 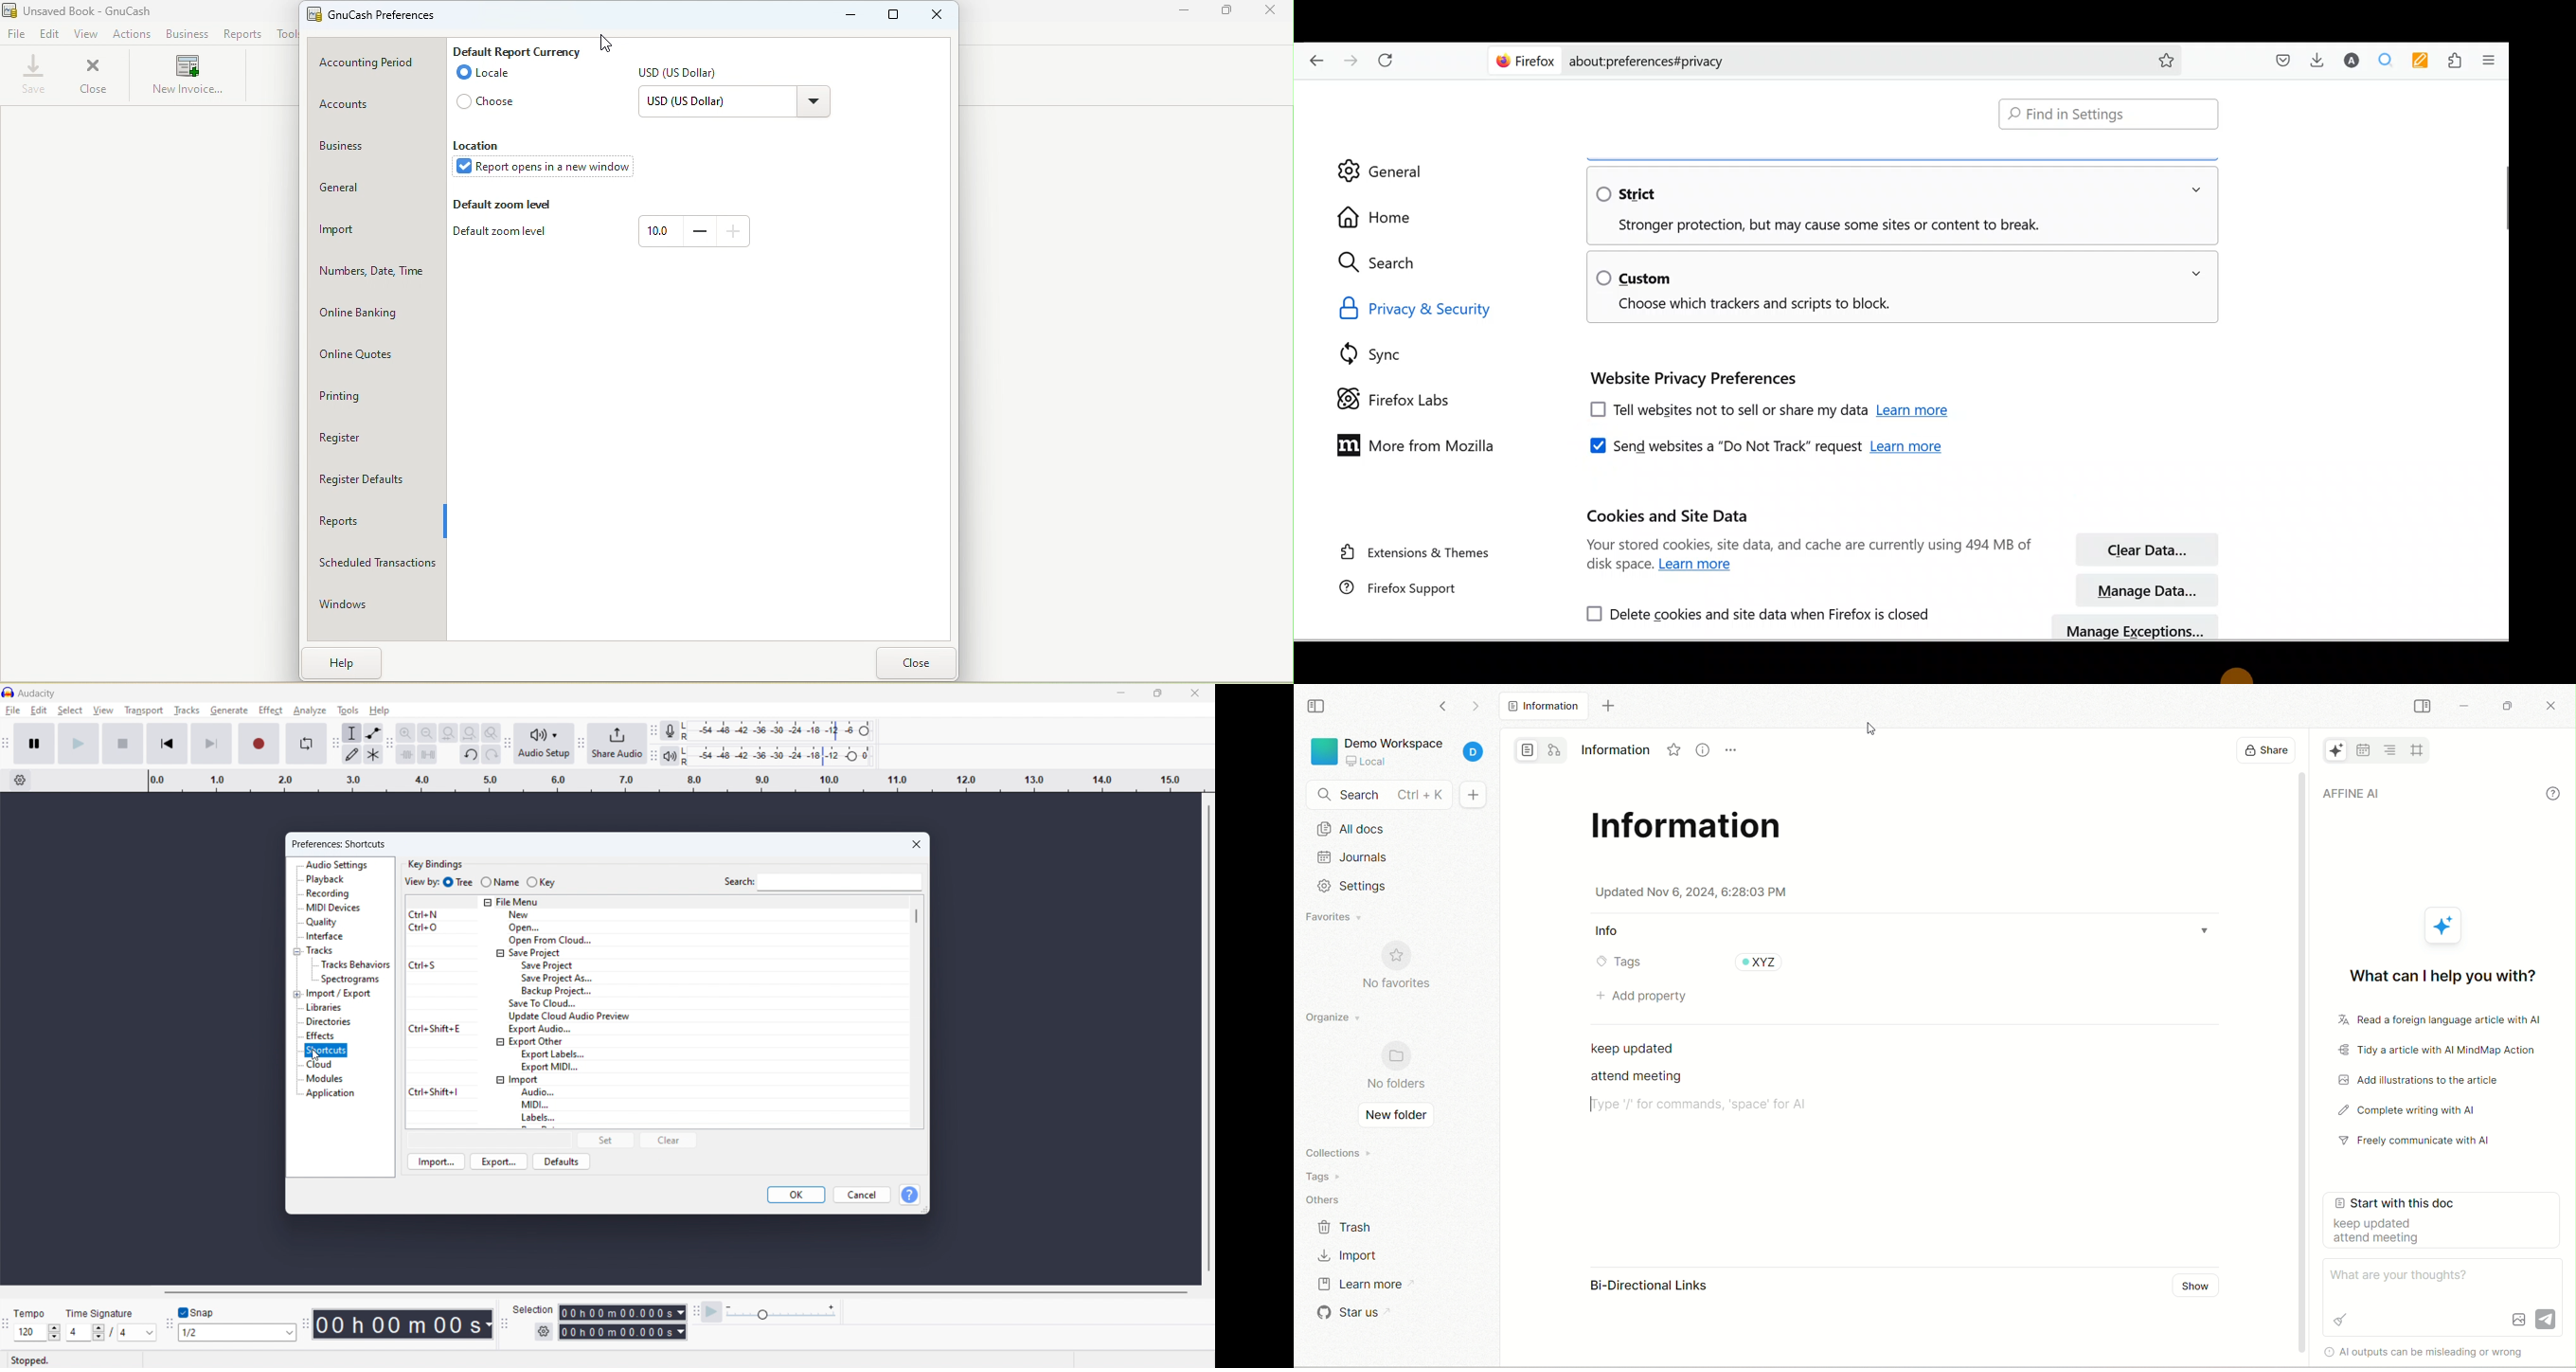 I want to click on USD, so click(x=684, y=75).